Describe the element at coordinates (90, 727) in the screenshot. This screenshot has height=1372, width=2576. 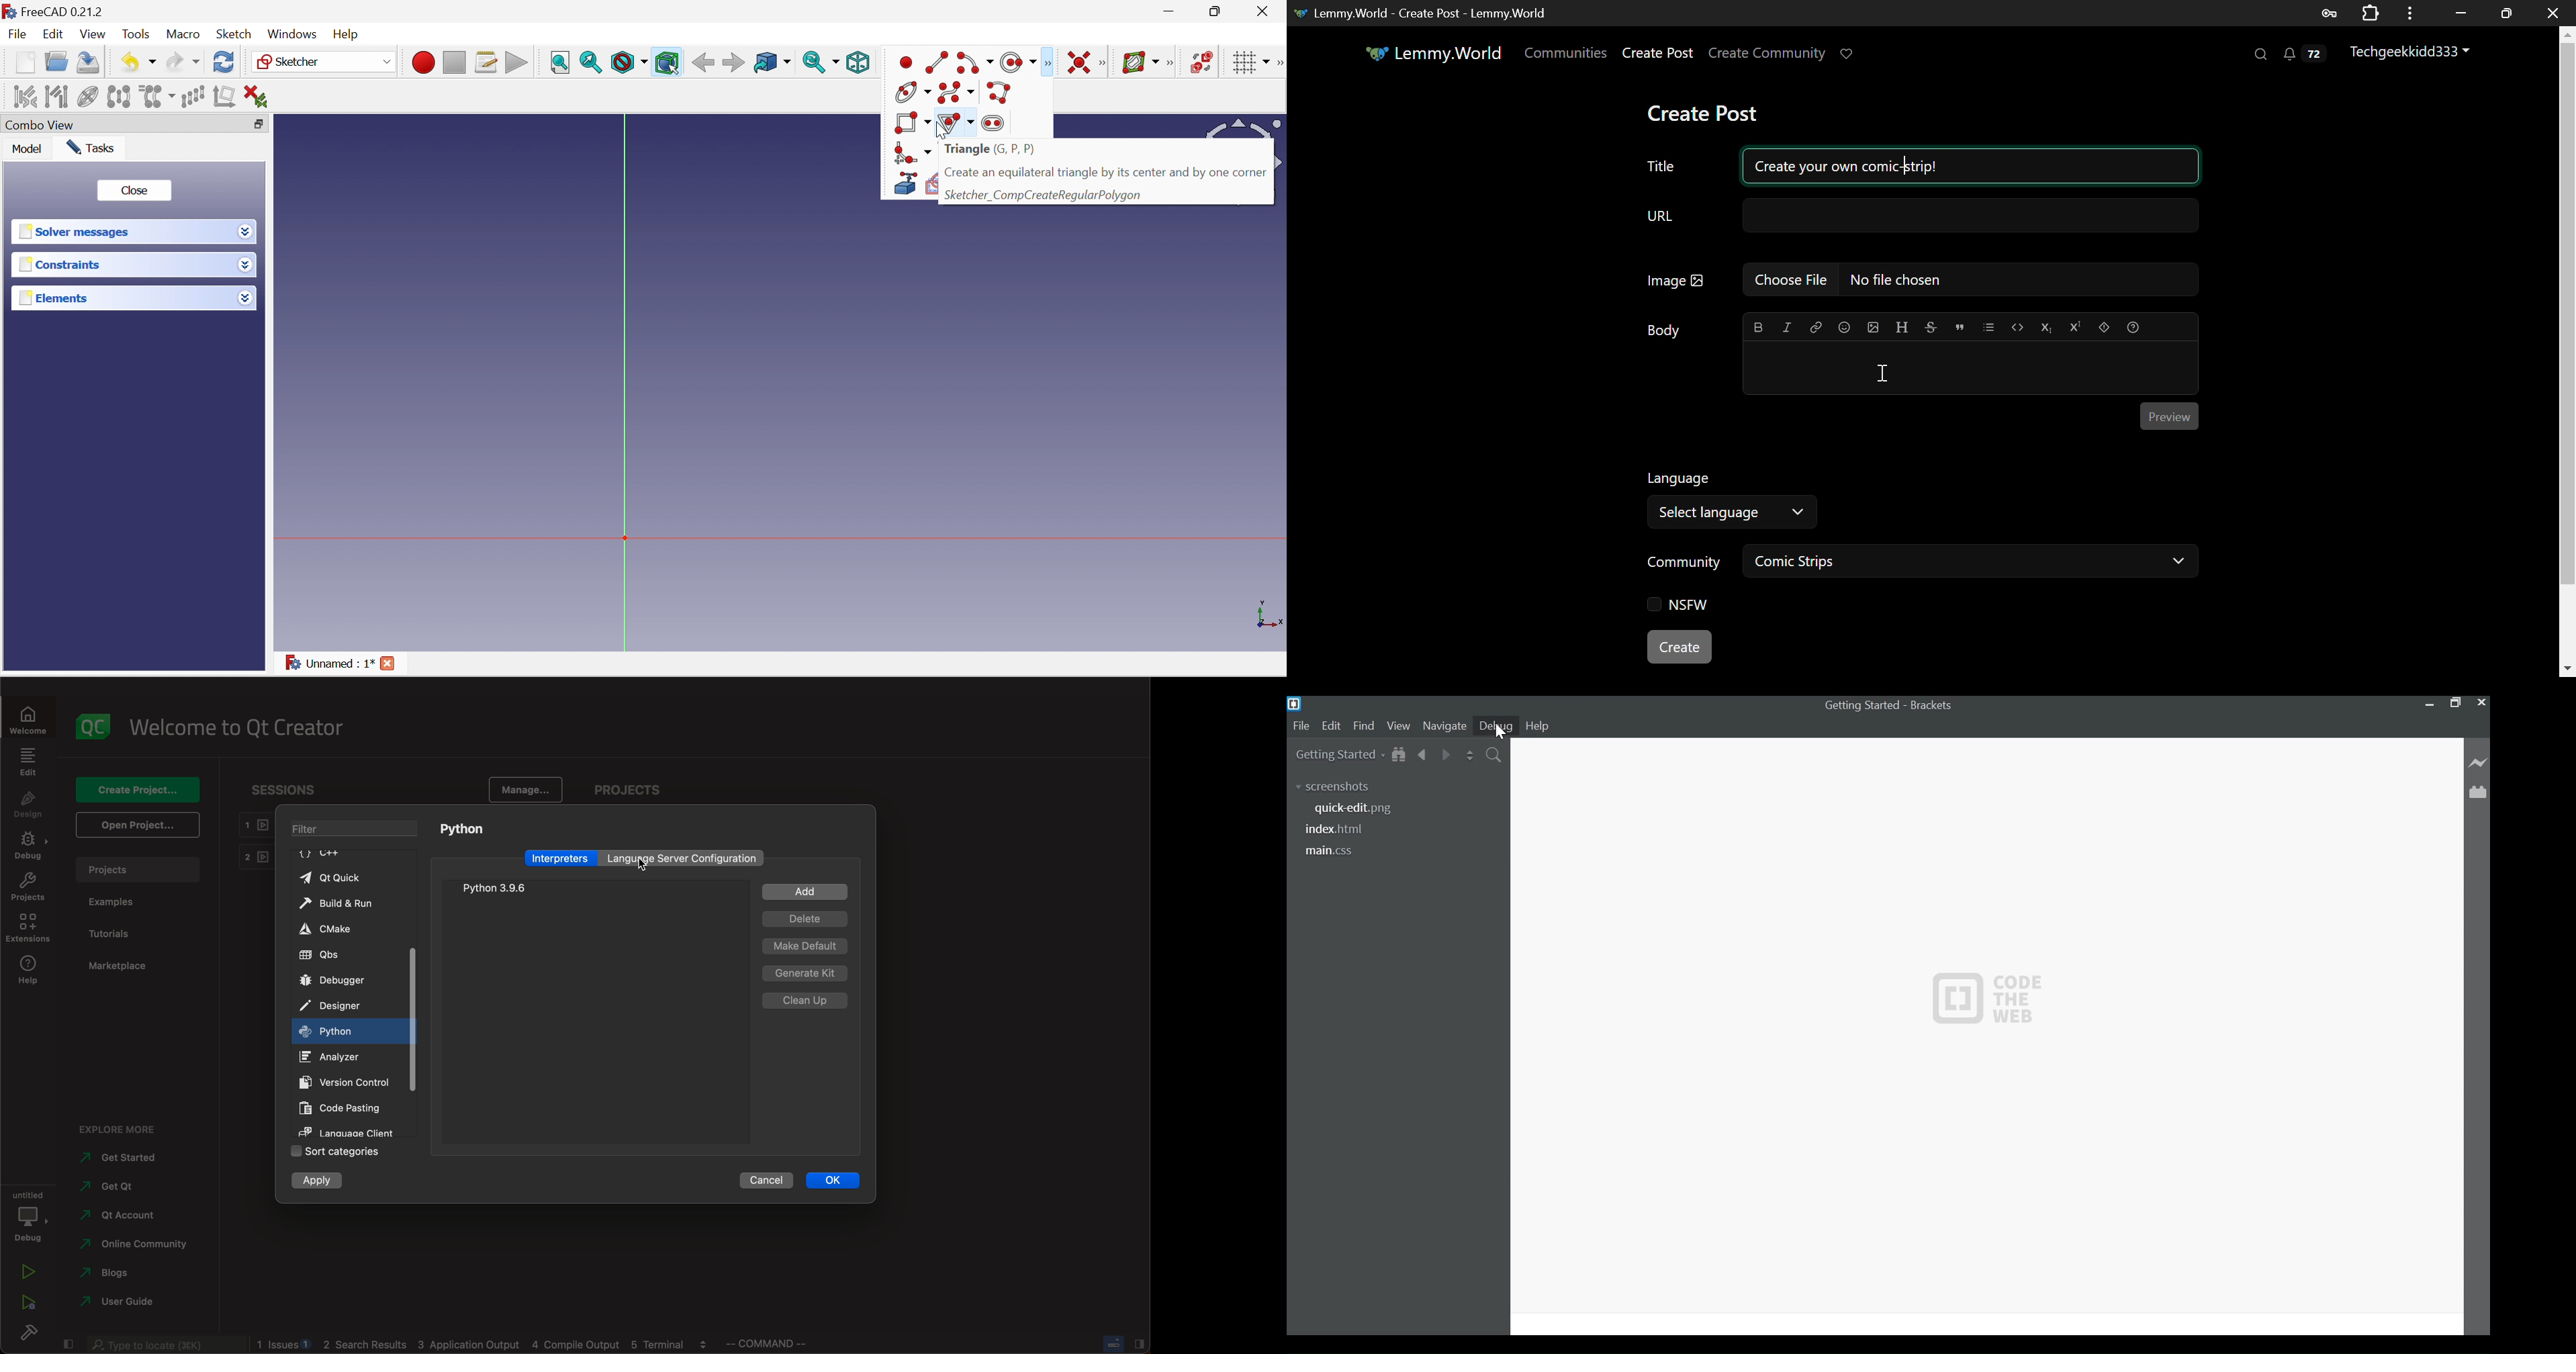
I see `logo` at that location.